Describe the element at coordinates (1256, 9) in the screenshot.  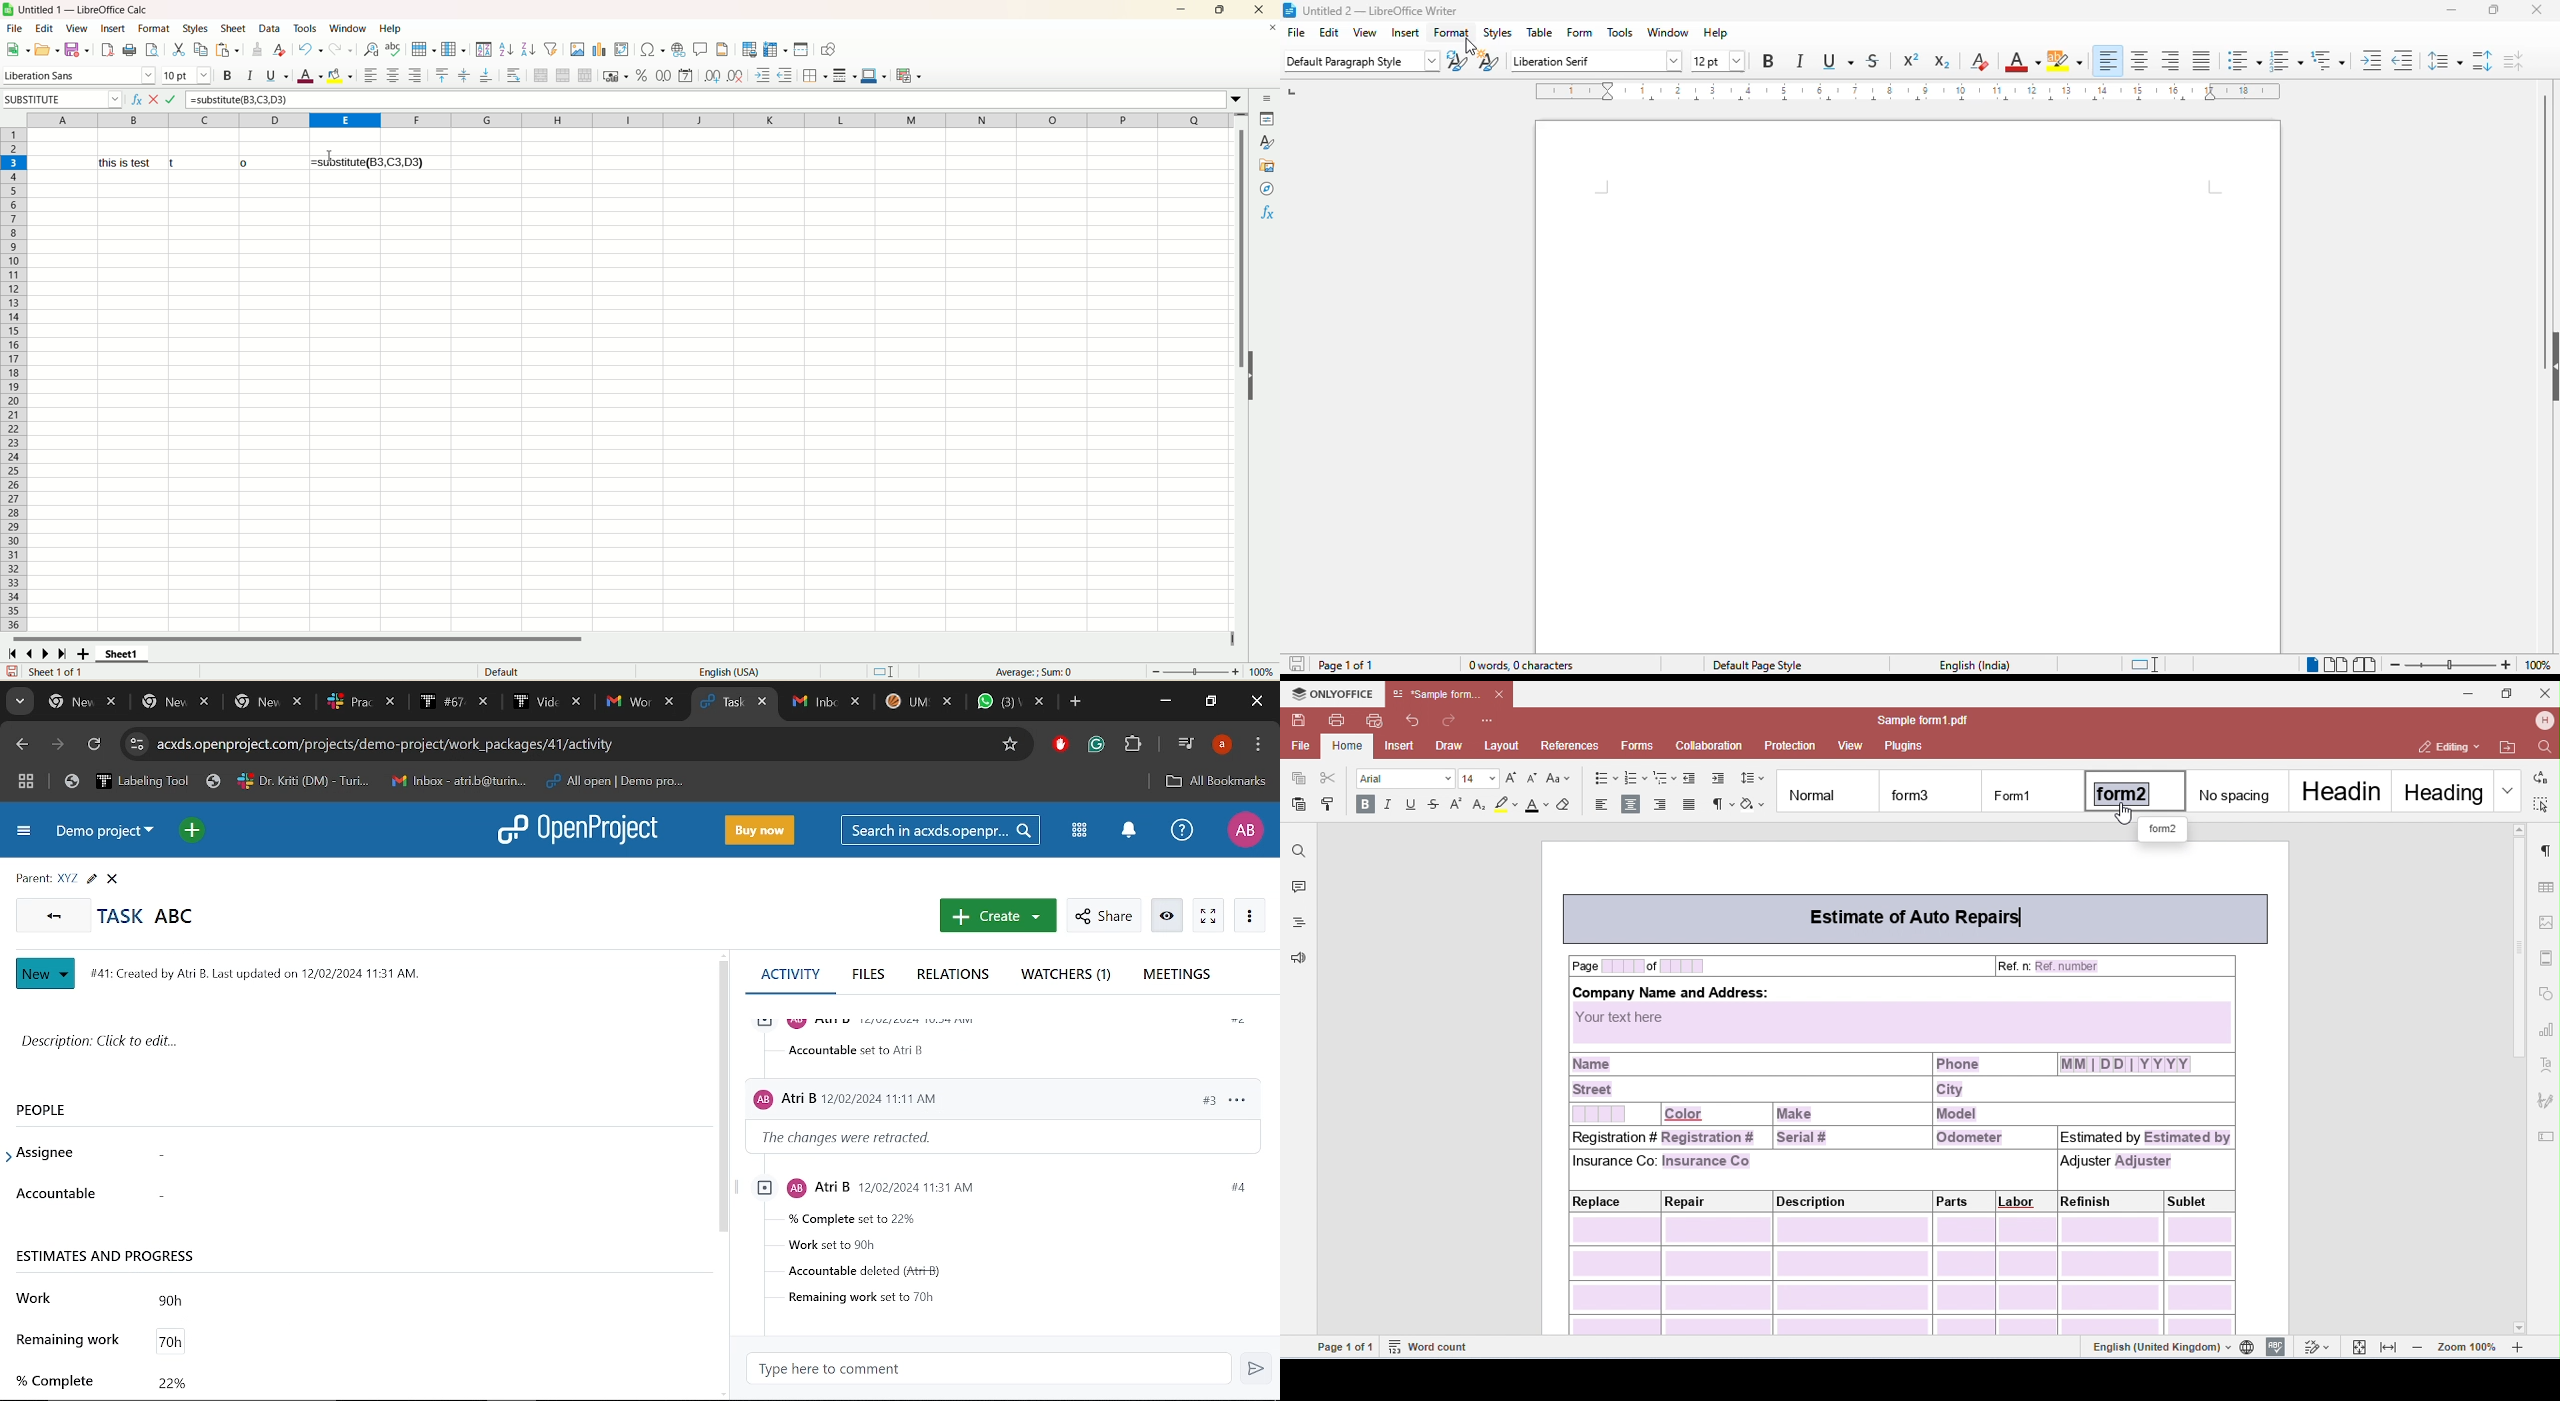
I see `close` at that location.